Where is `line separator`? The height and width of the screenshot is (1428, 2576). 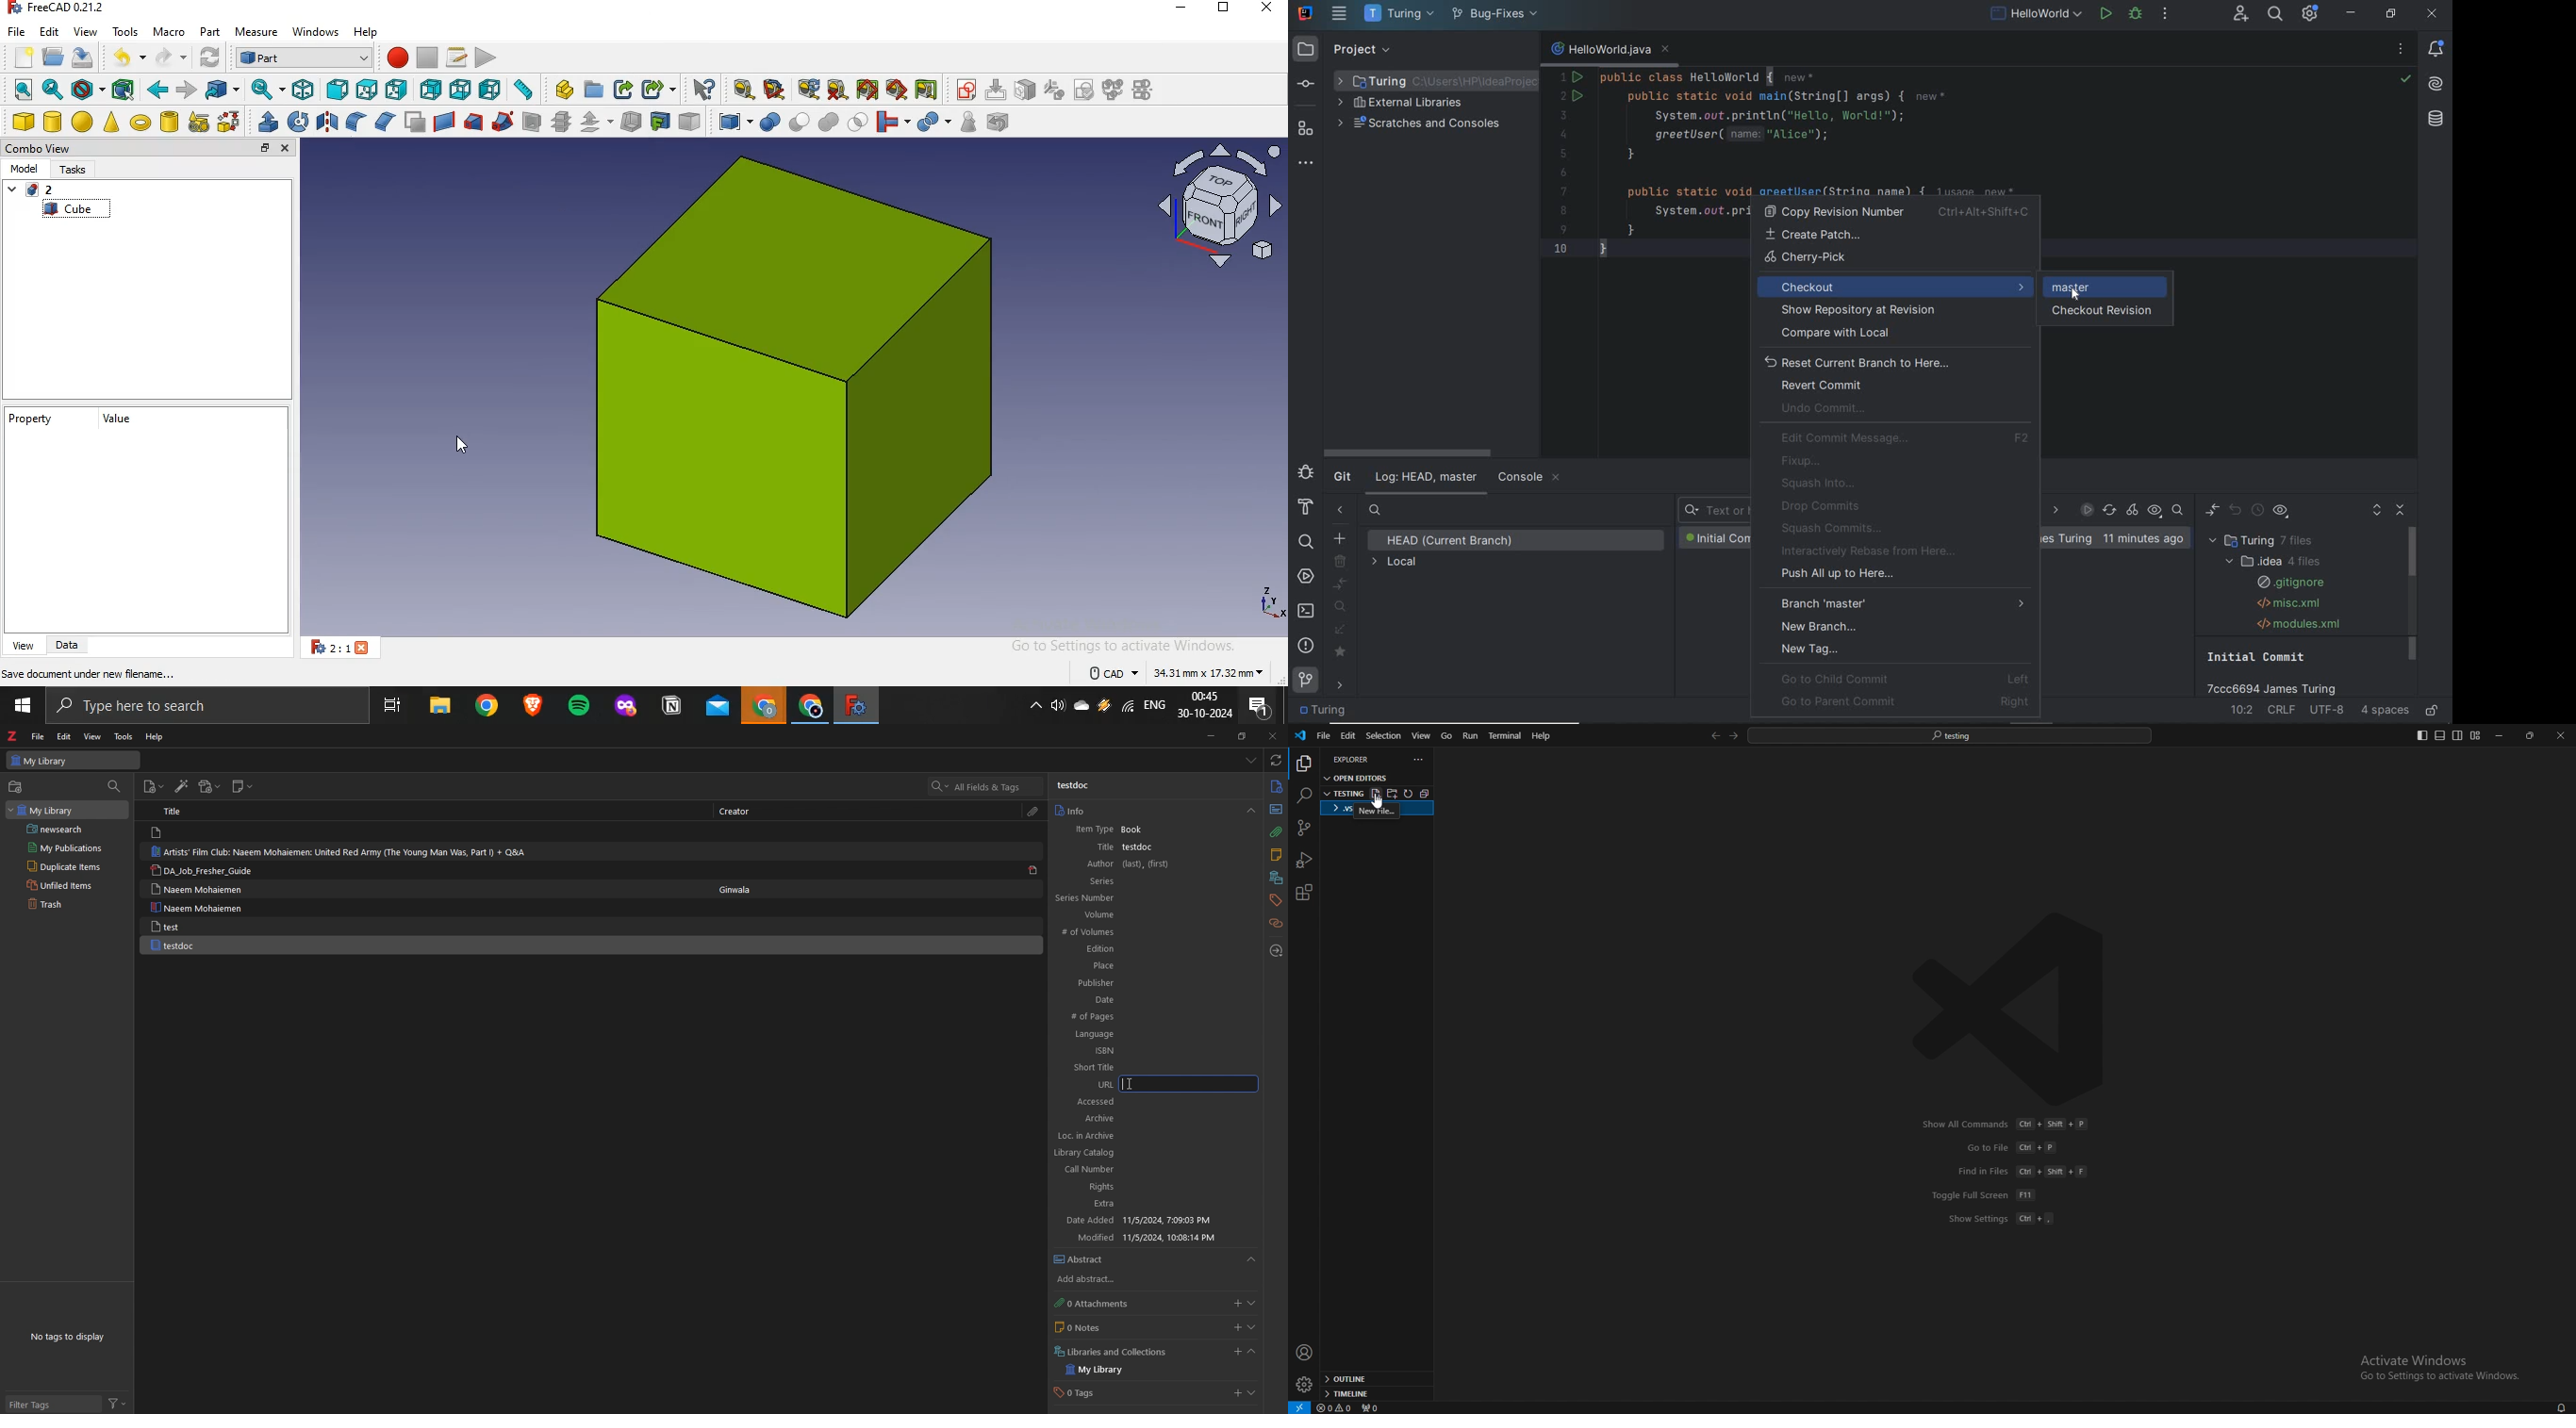 line separator is located at coordinates (2284, 711).